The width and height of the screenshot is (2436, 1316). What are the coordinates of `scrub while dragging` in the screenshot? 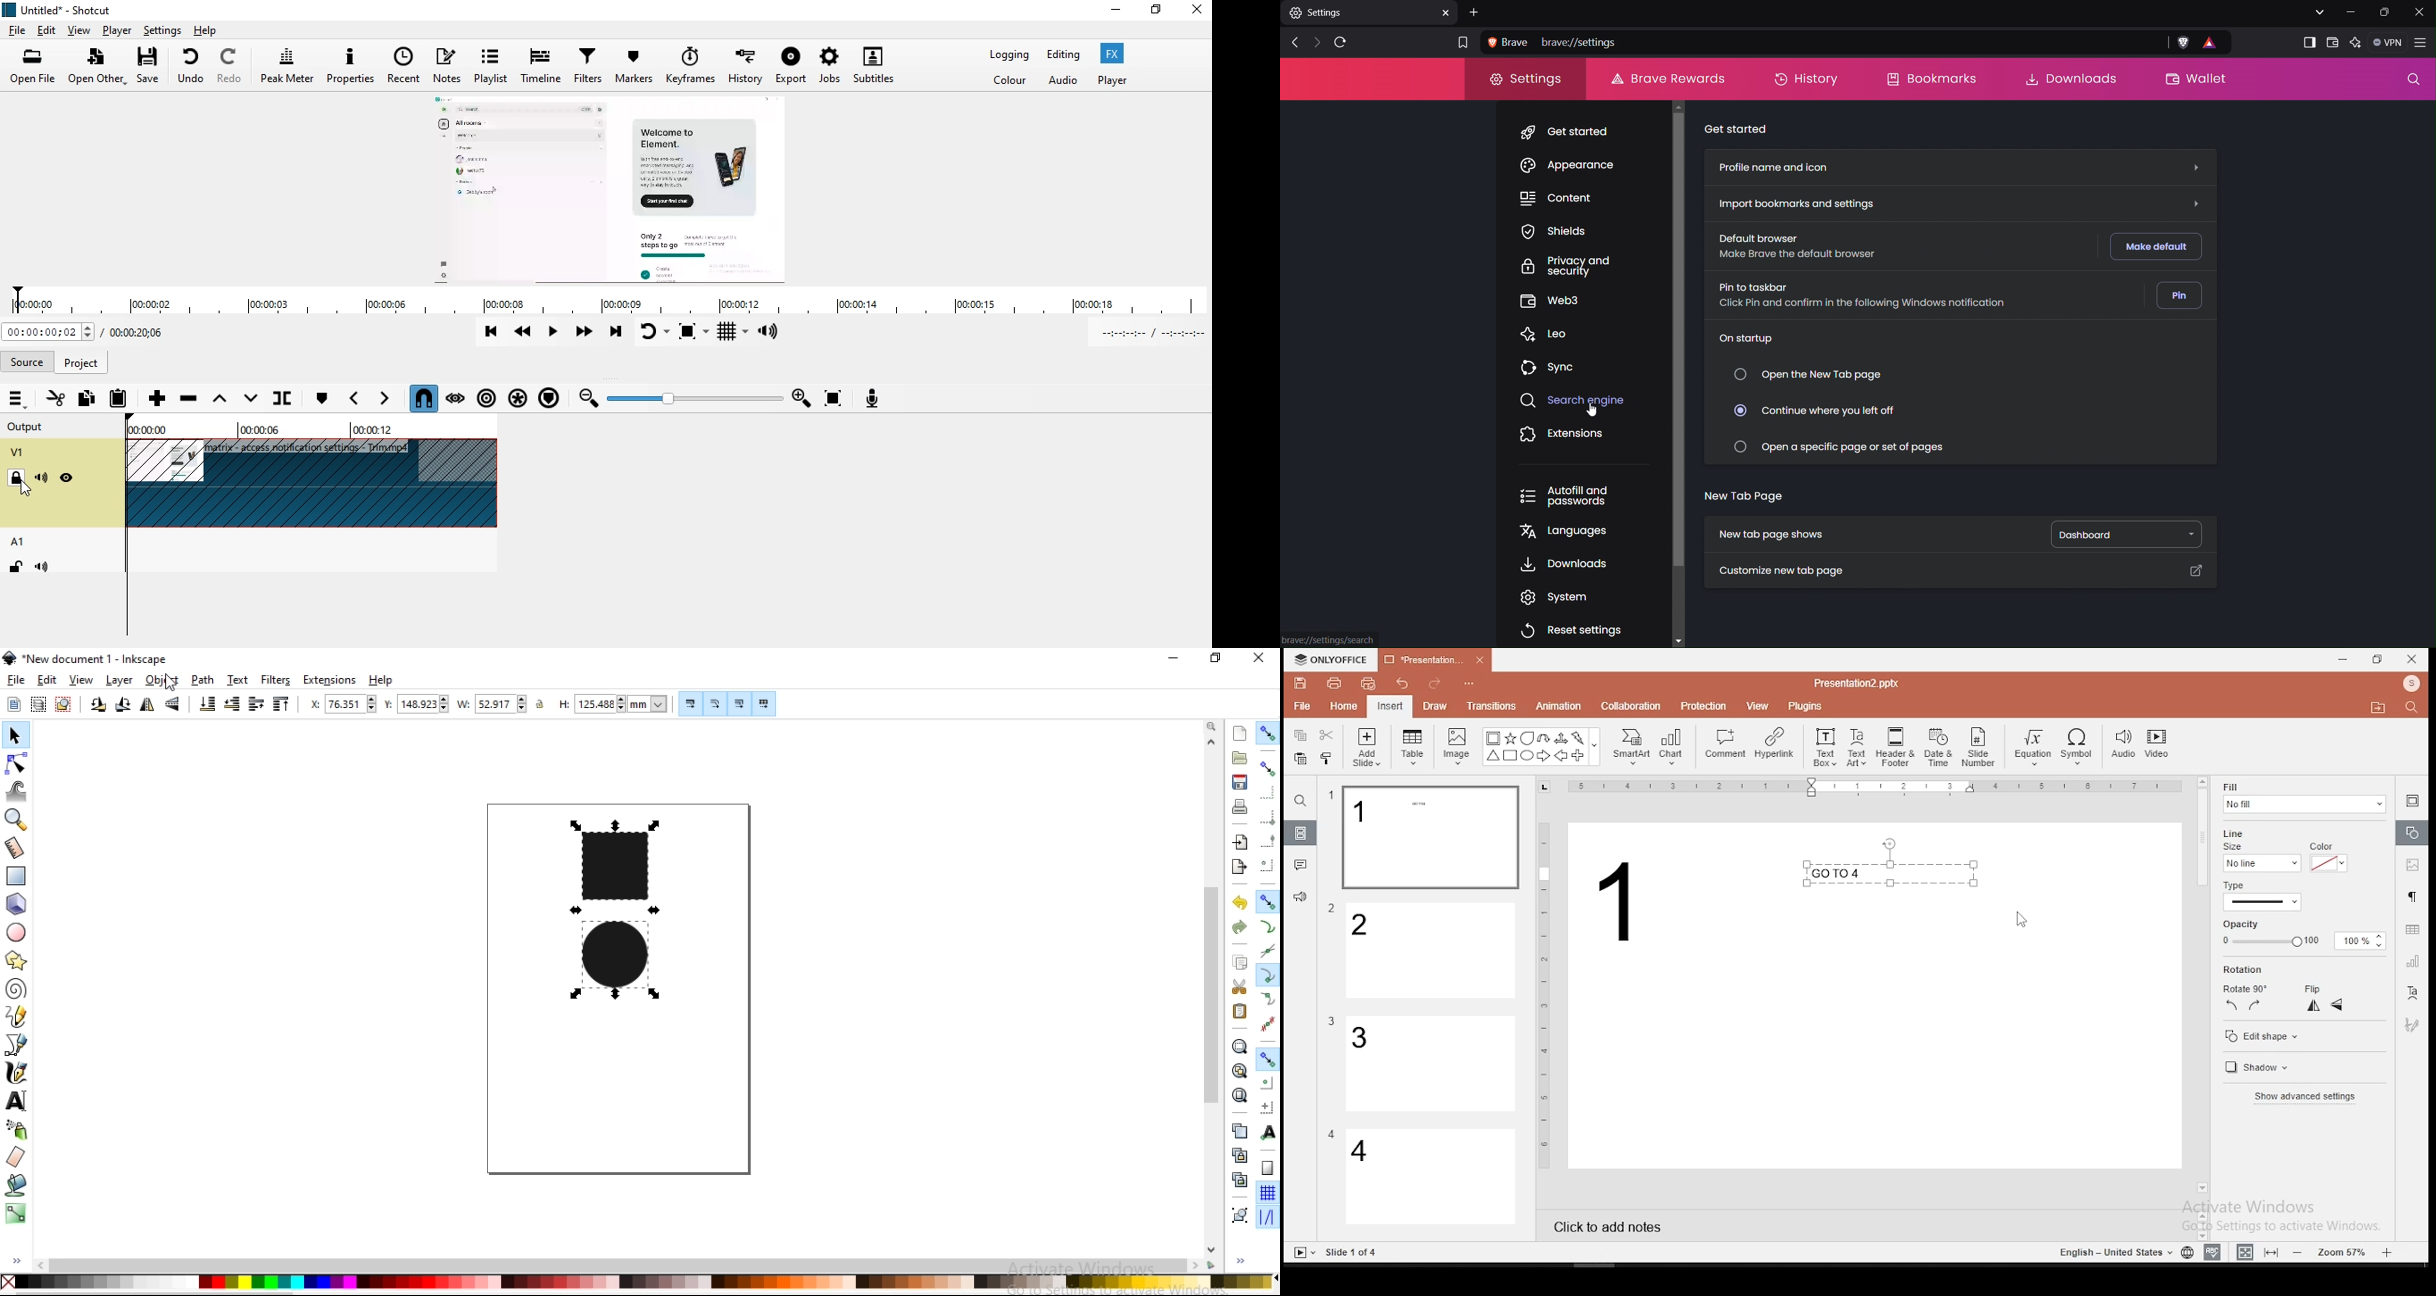 It's located at (456, 397).